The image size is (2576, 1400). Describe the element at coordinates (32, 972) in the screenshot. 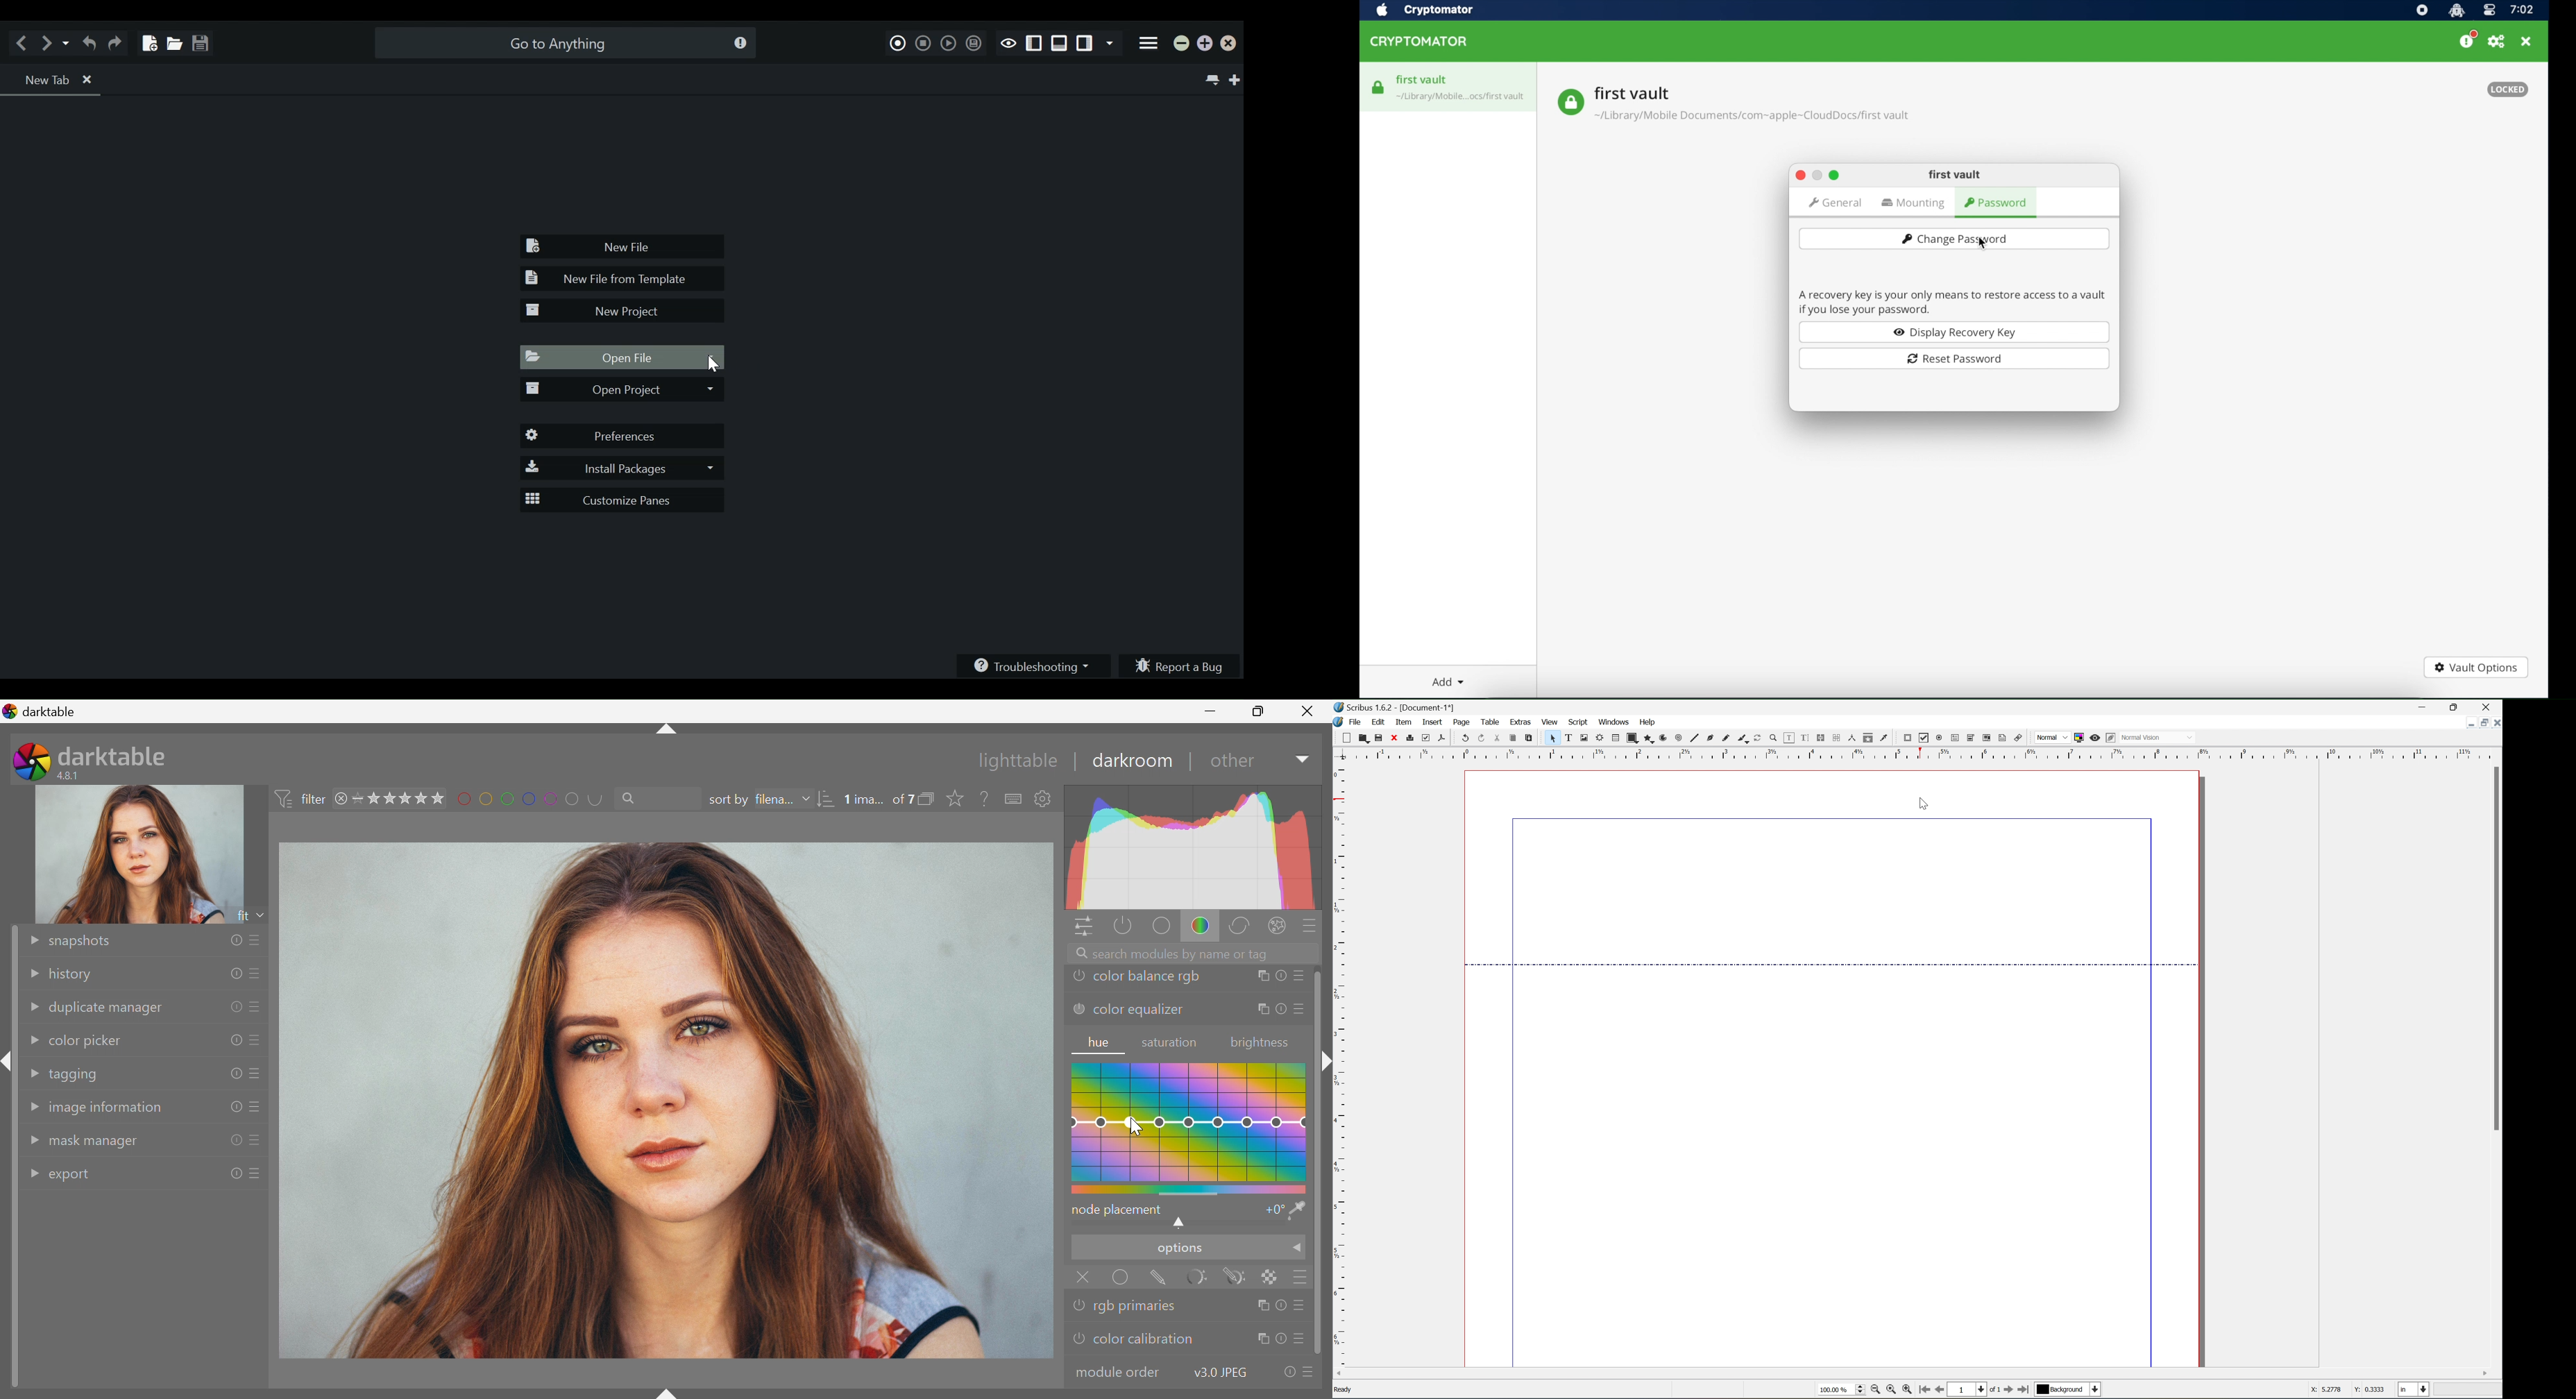

I see `Drop Down` at that location.